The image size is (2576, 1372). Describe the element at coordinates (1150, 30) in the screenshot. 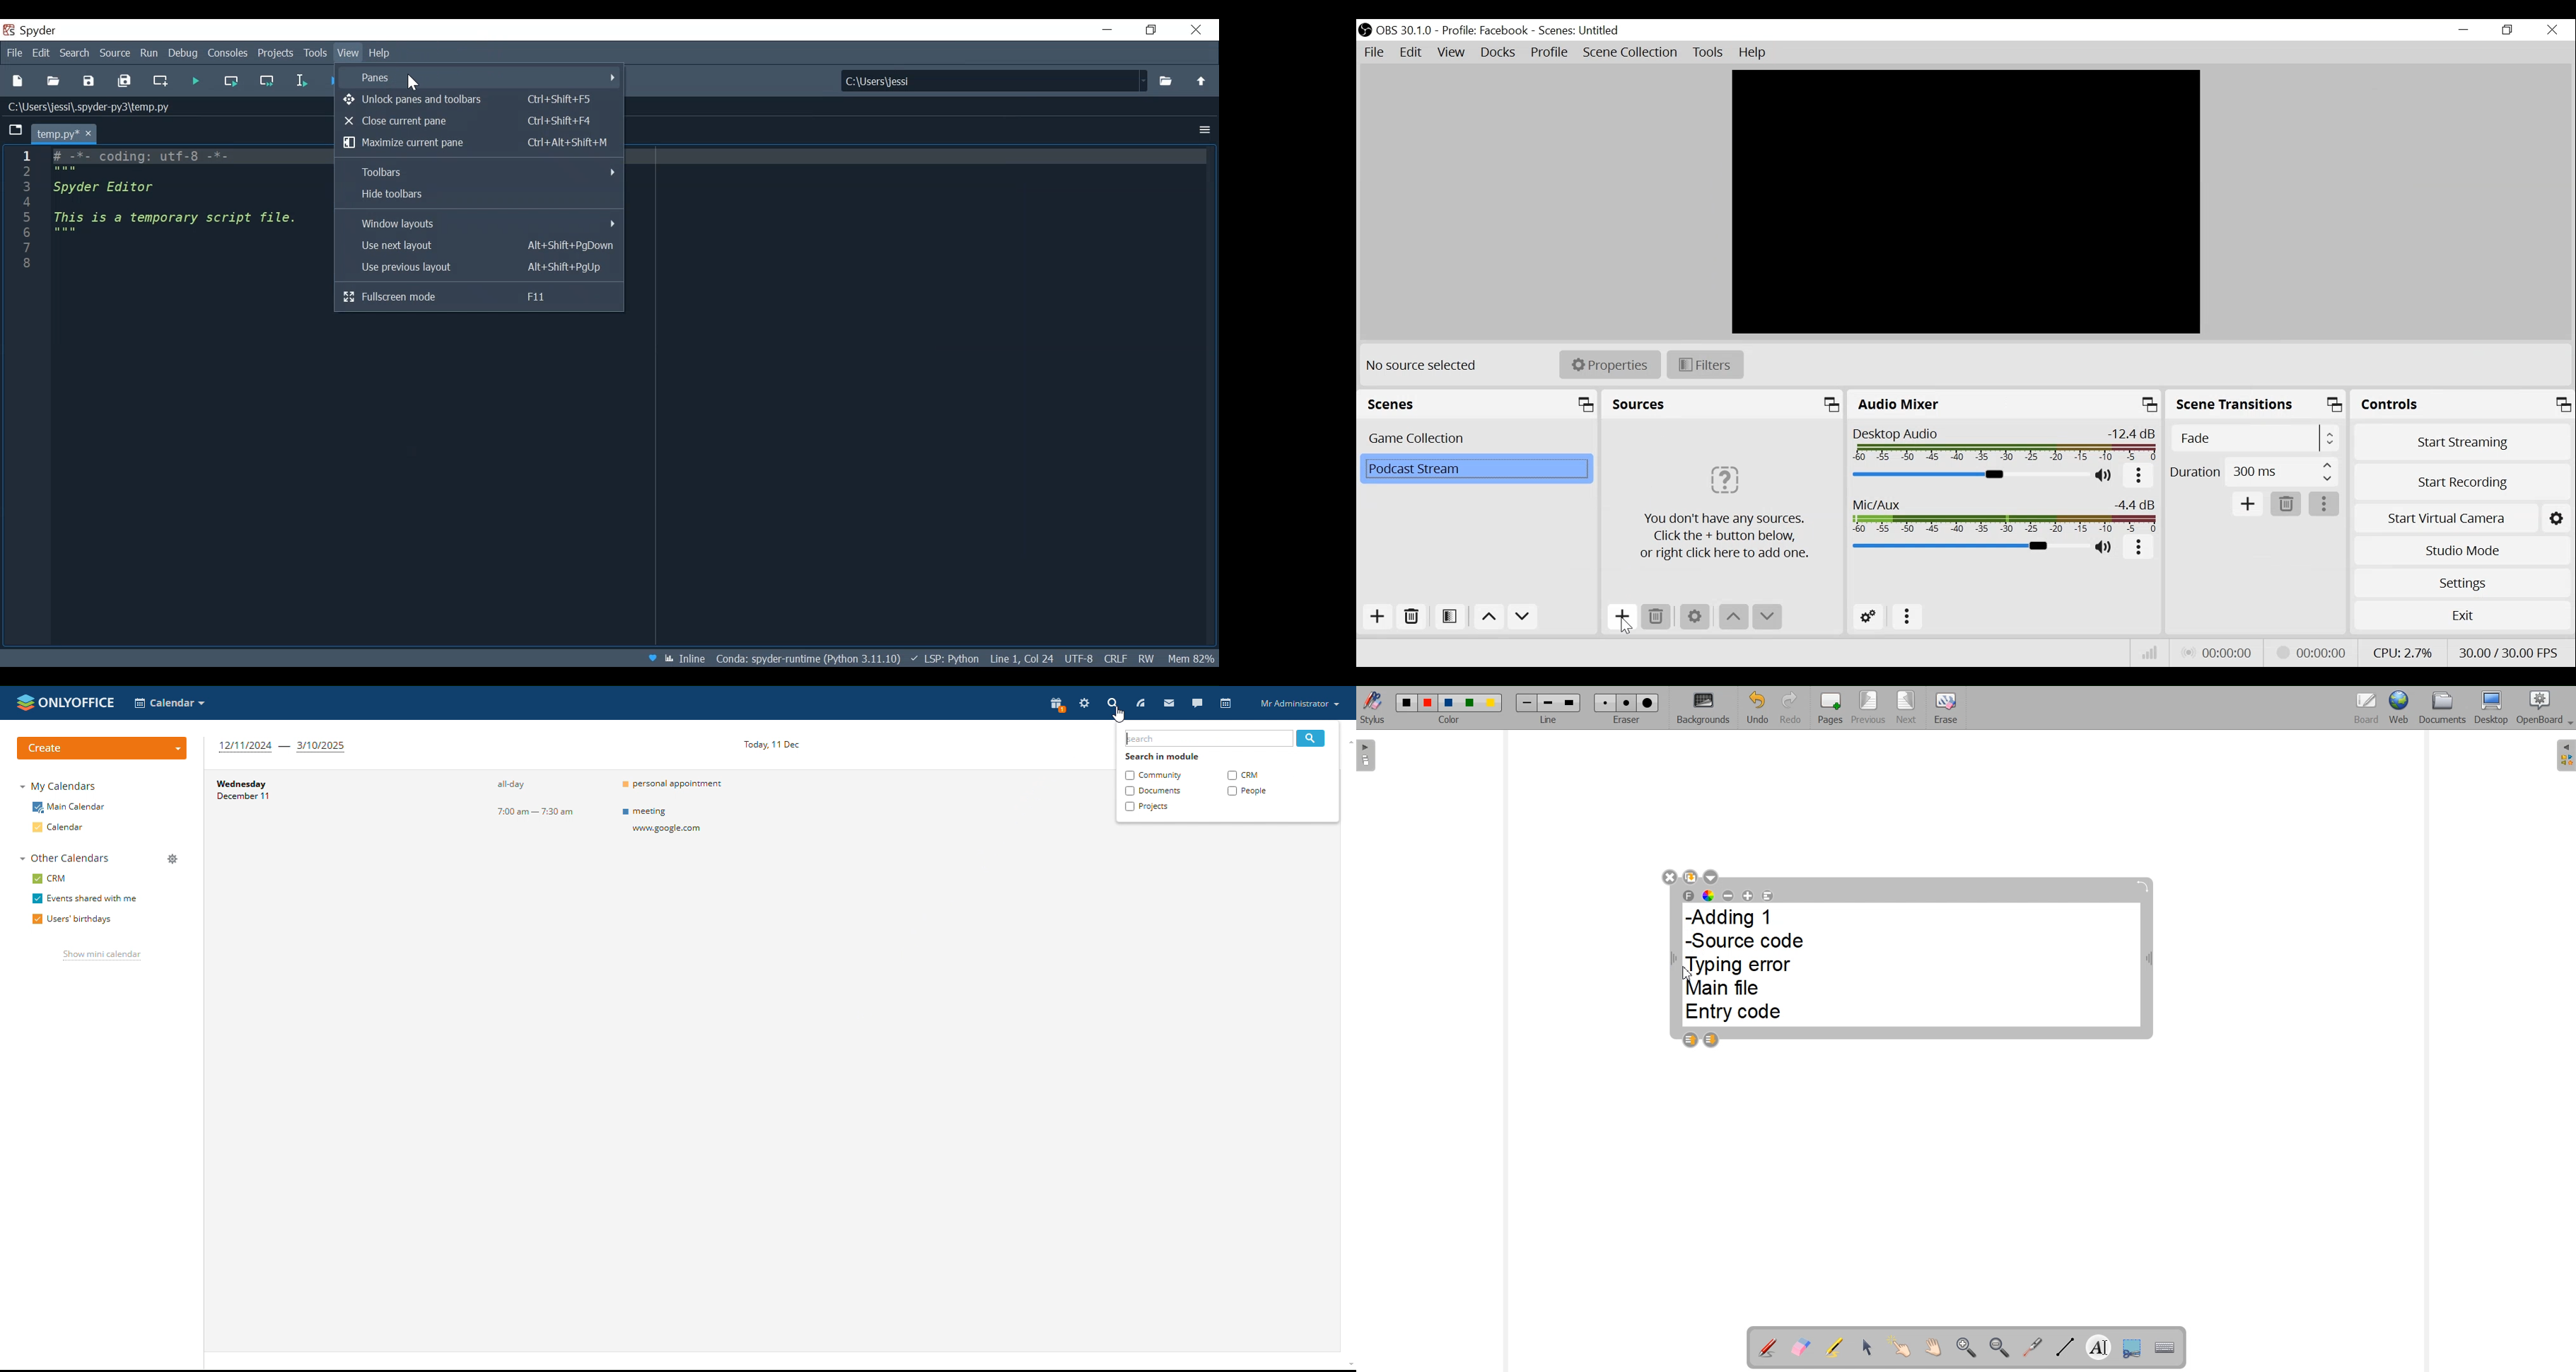

I see `Restore` at that location.